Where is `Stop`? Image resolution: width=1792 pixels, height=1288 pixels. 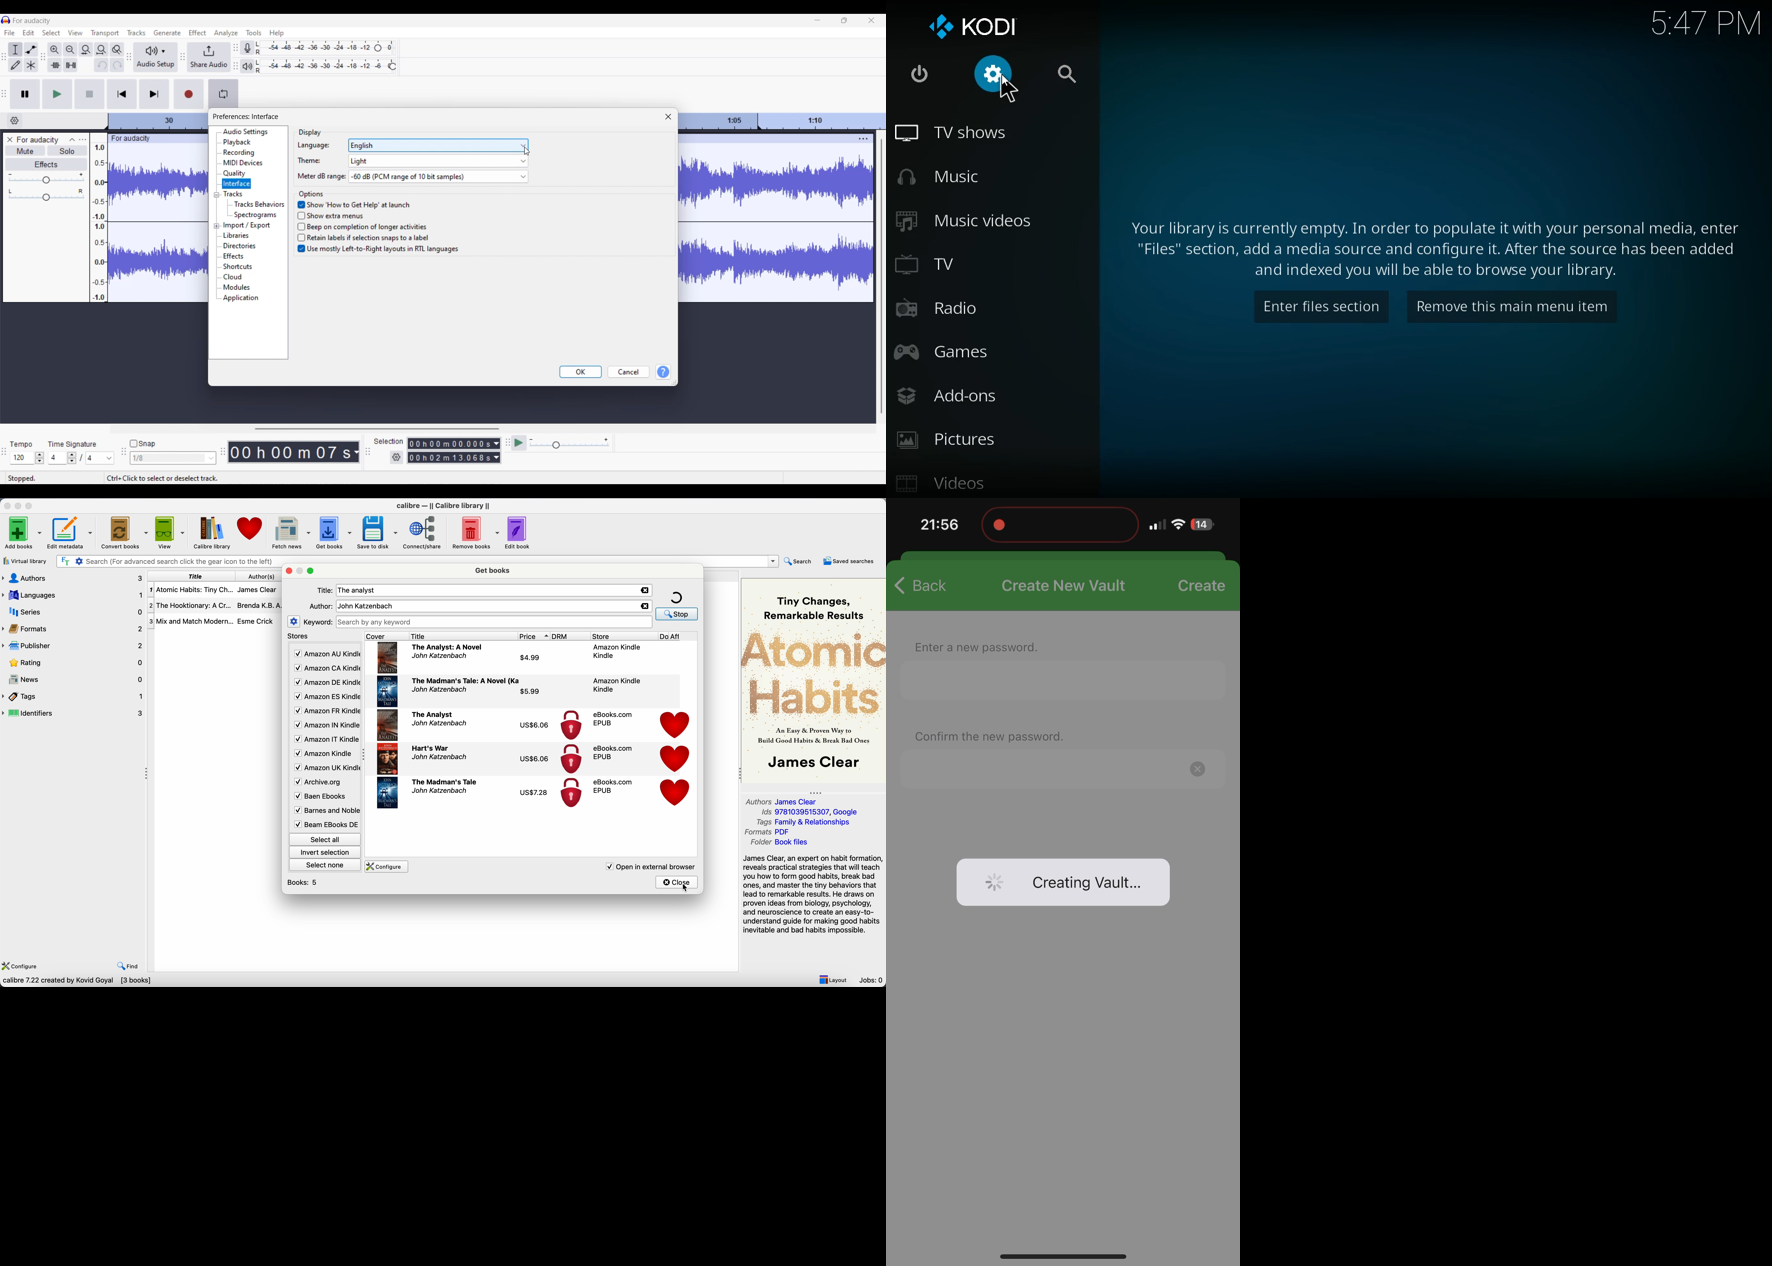 Stop is located at coordinates (90, 94).